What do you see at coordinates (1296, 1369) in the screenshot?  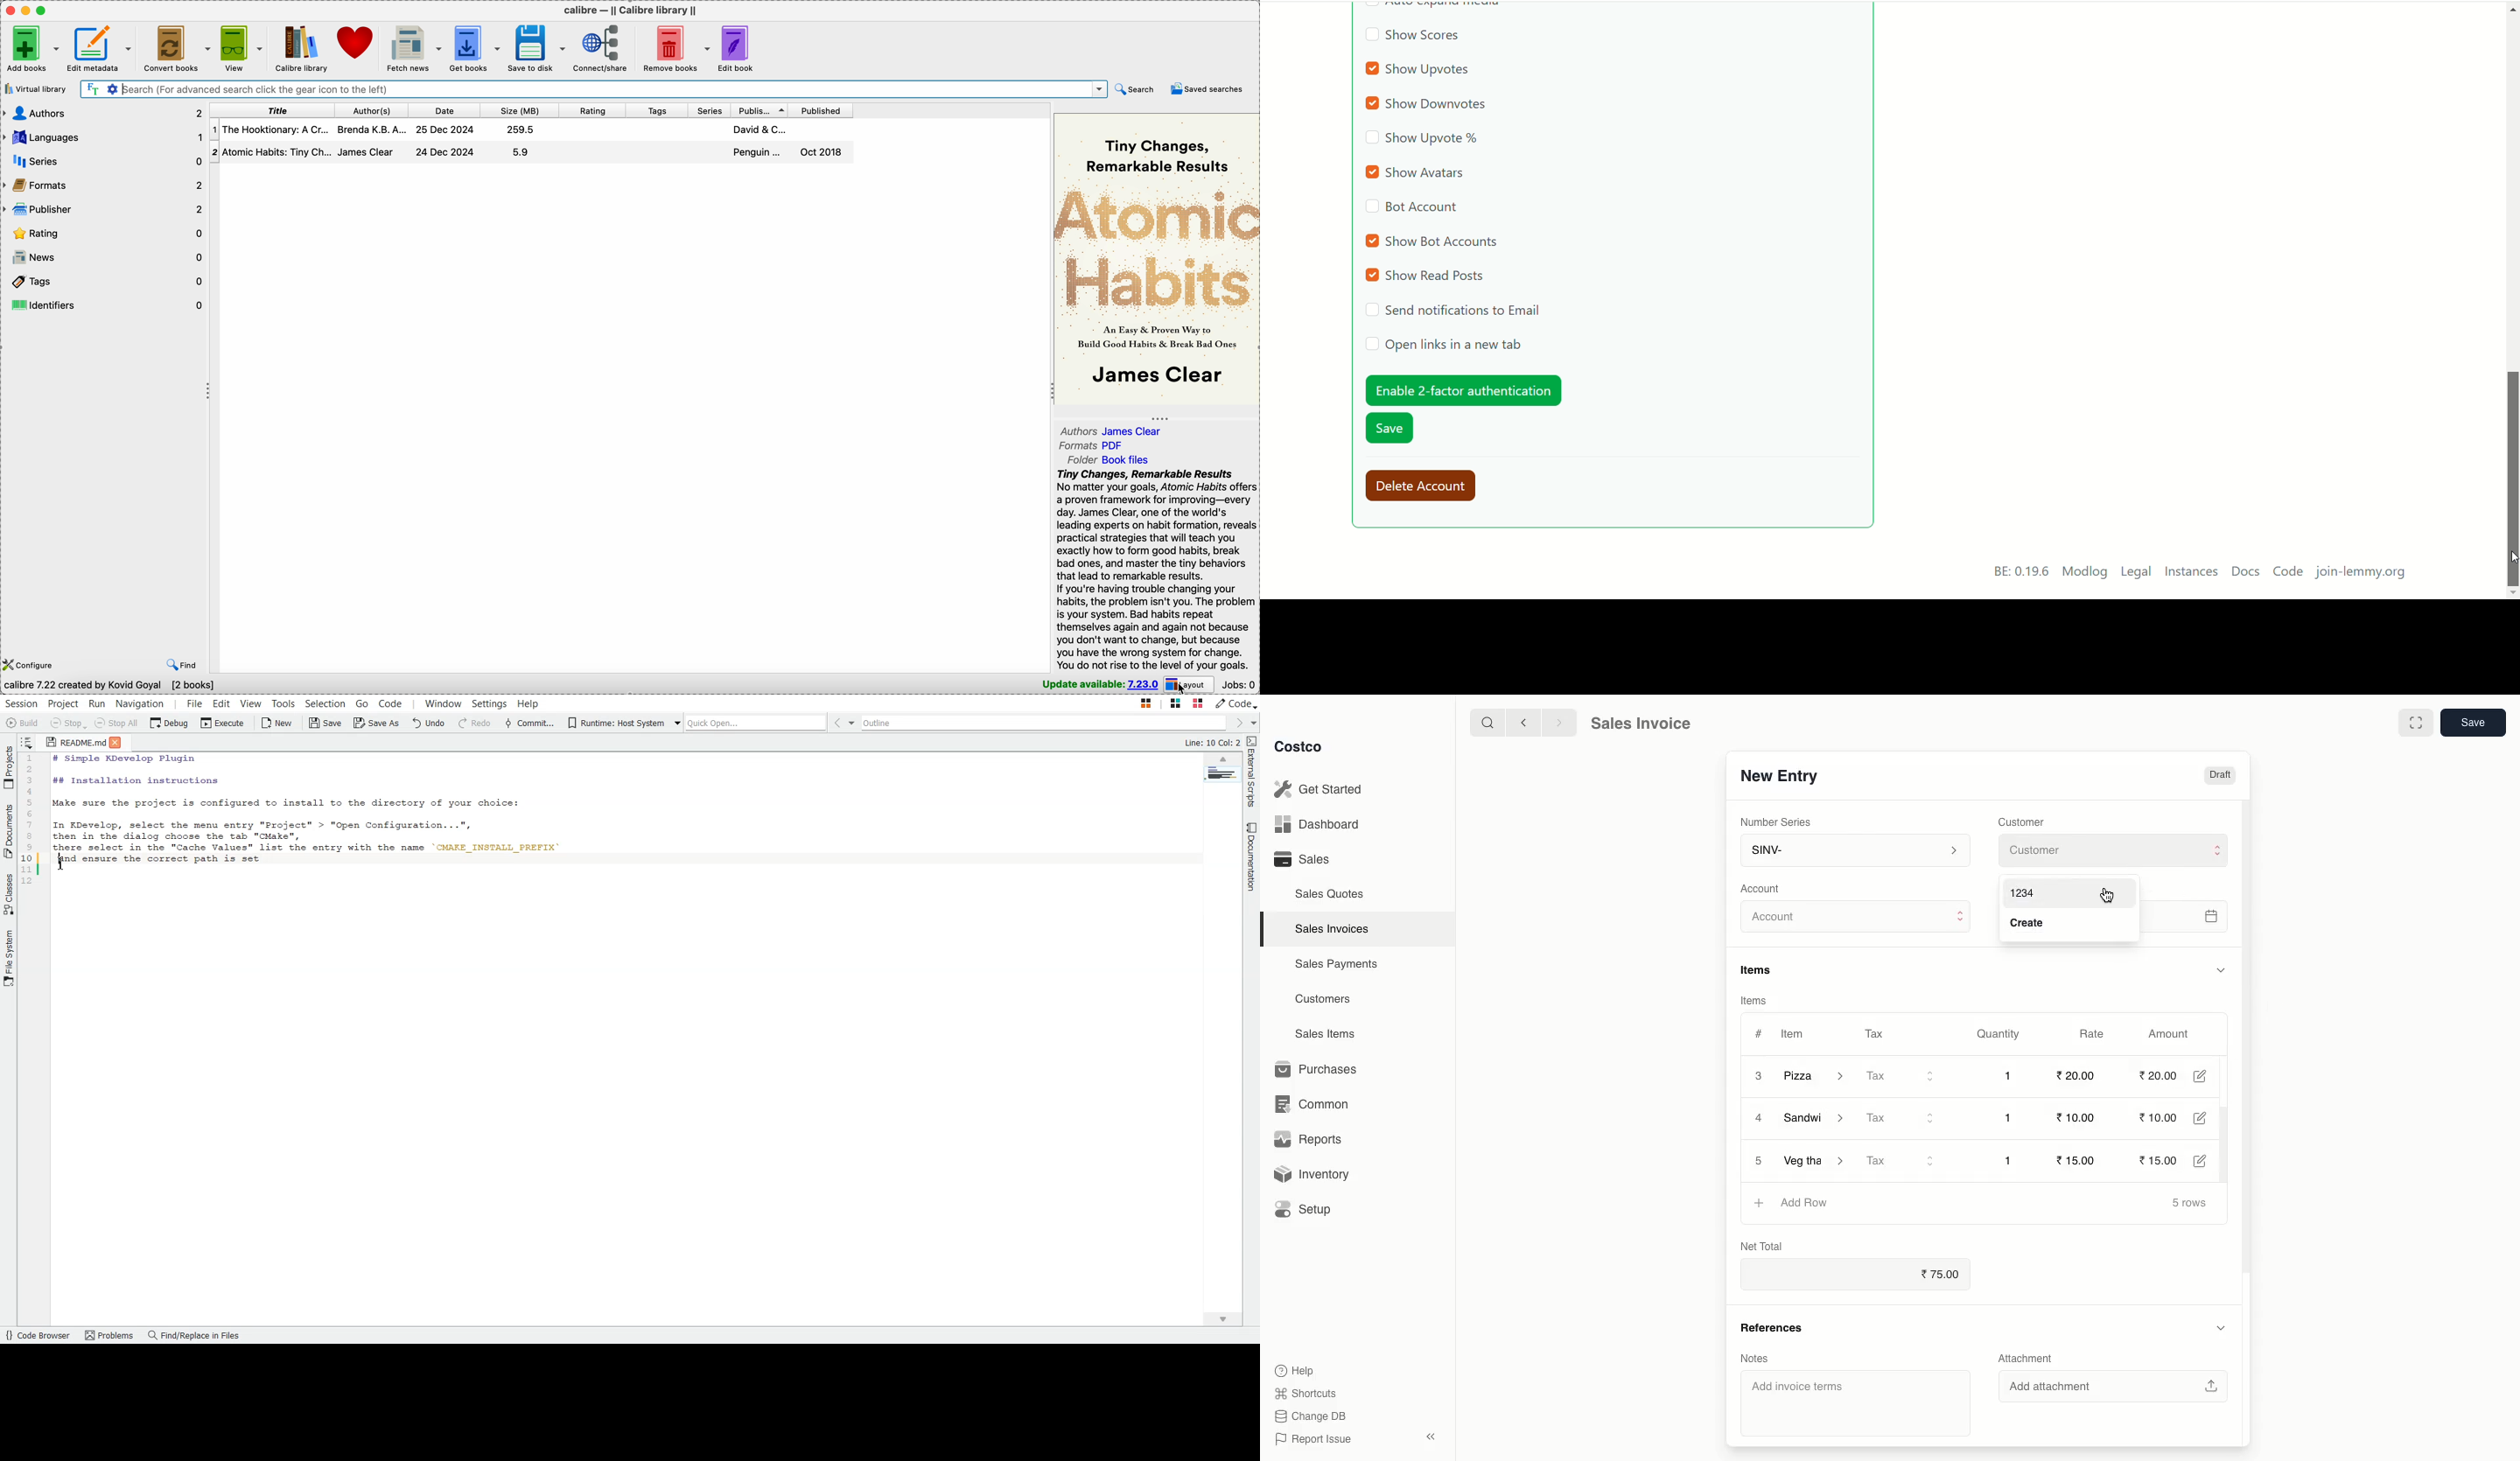 I see `Help` at bounding box center [1296, 1369].